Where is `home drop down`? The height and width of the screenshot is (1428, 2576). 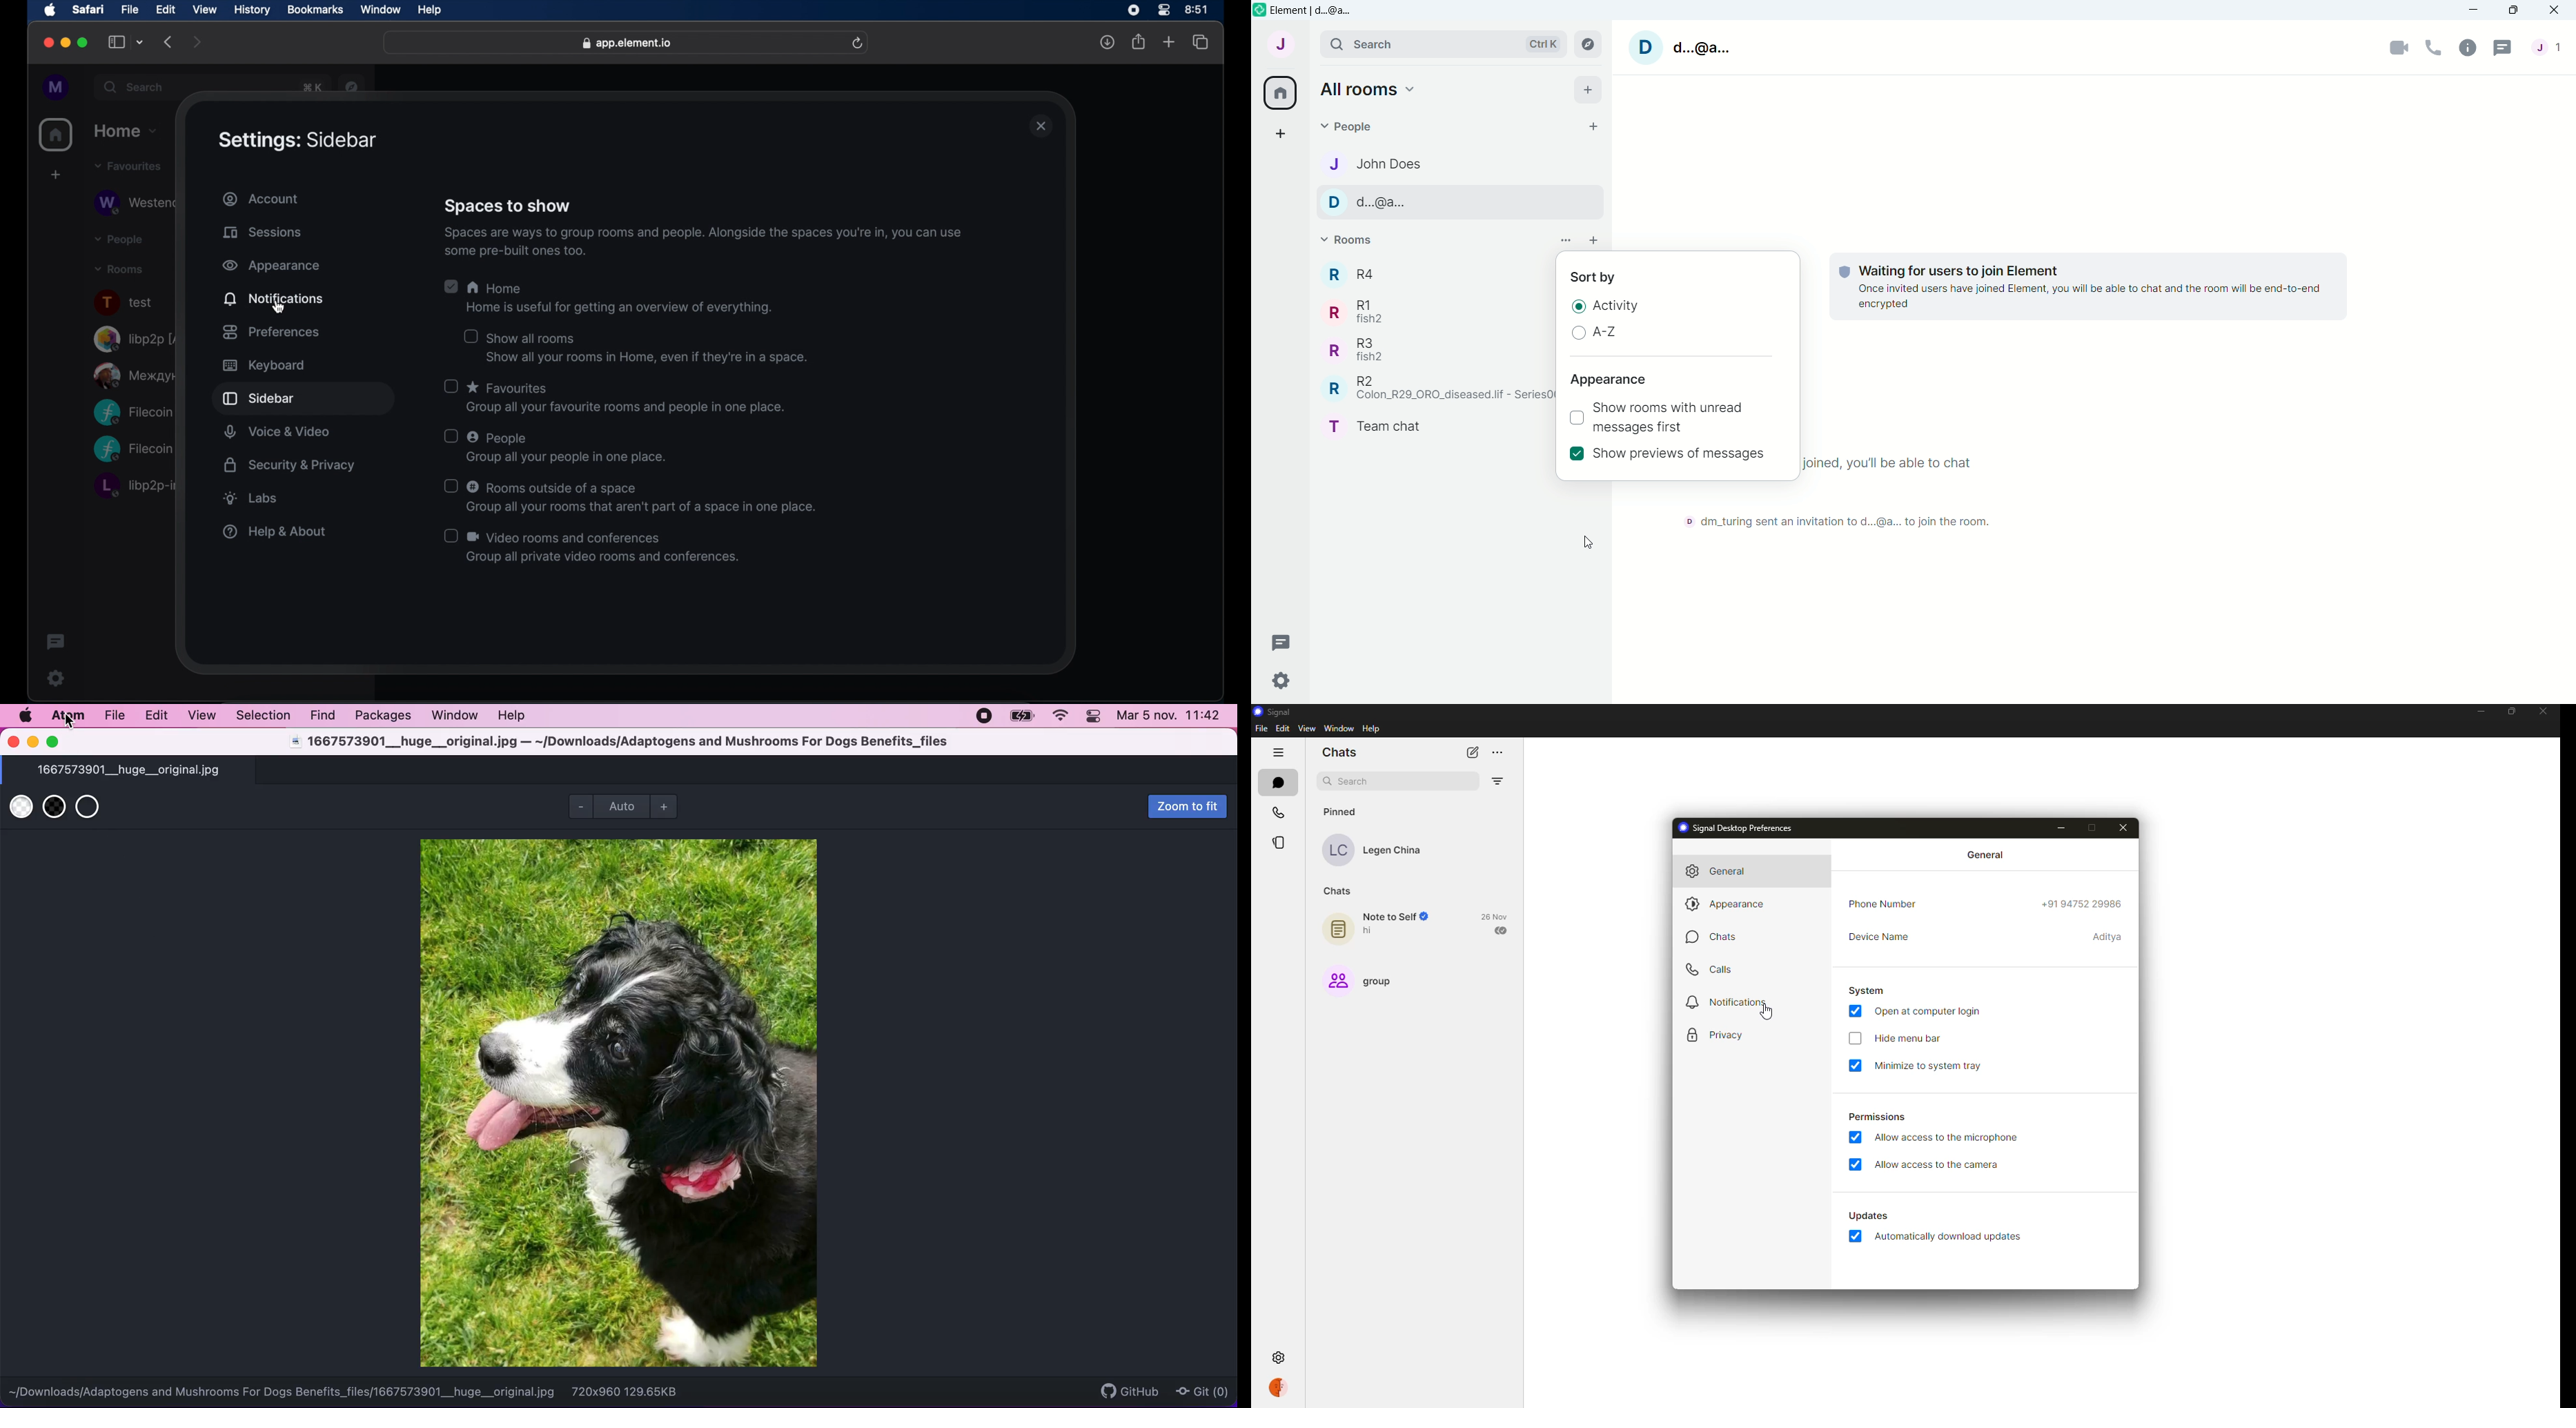 home drop down is located at coordinates (126, 130).